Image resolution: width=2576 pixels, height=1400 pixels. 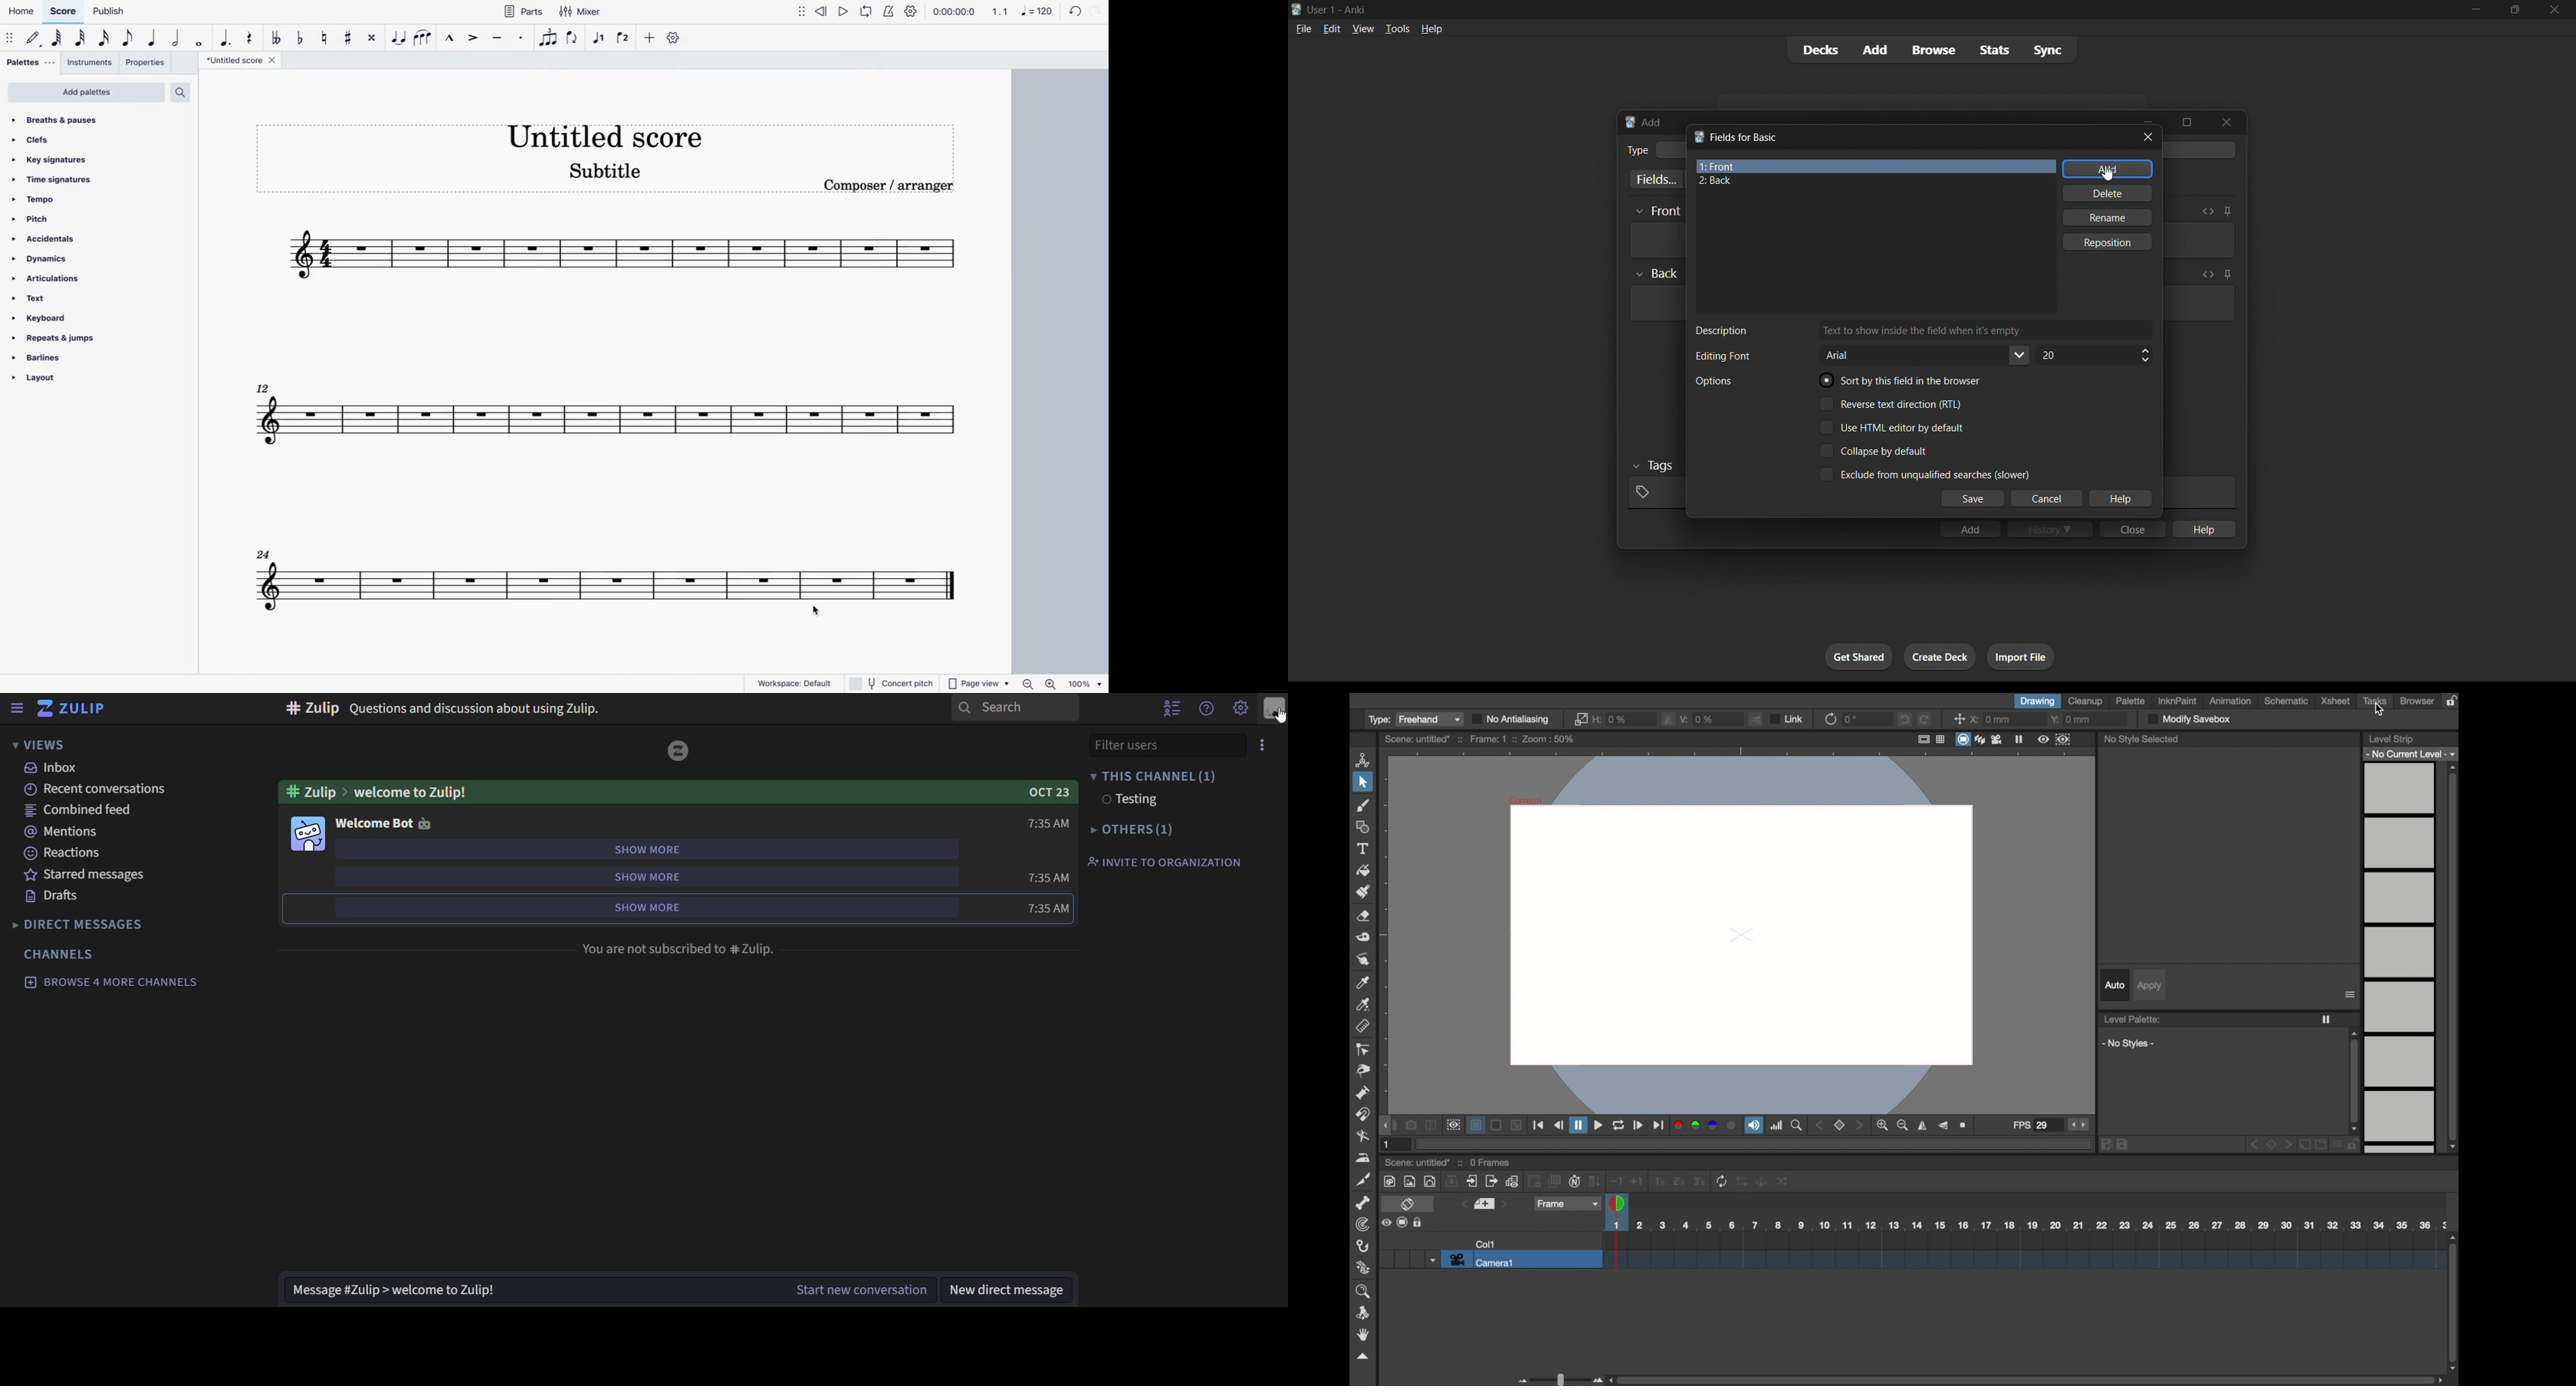 What do you see at coordinates (819, 614) in the screenshot?
I see `cursor` at bounding box center [819, 614].